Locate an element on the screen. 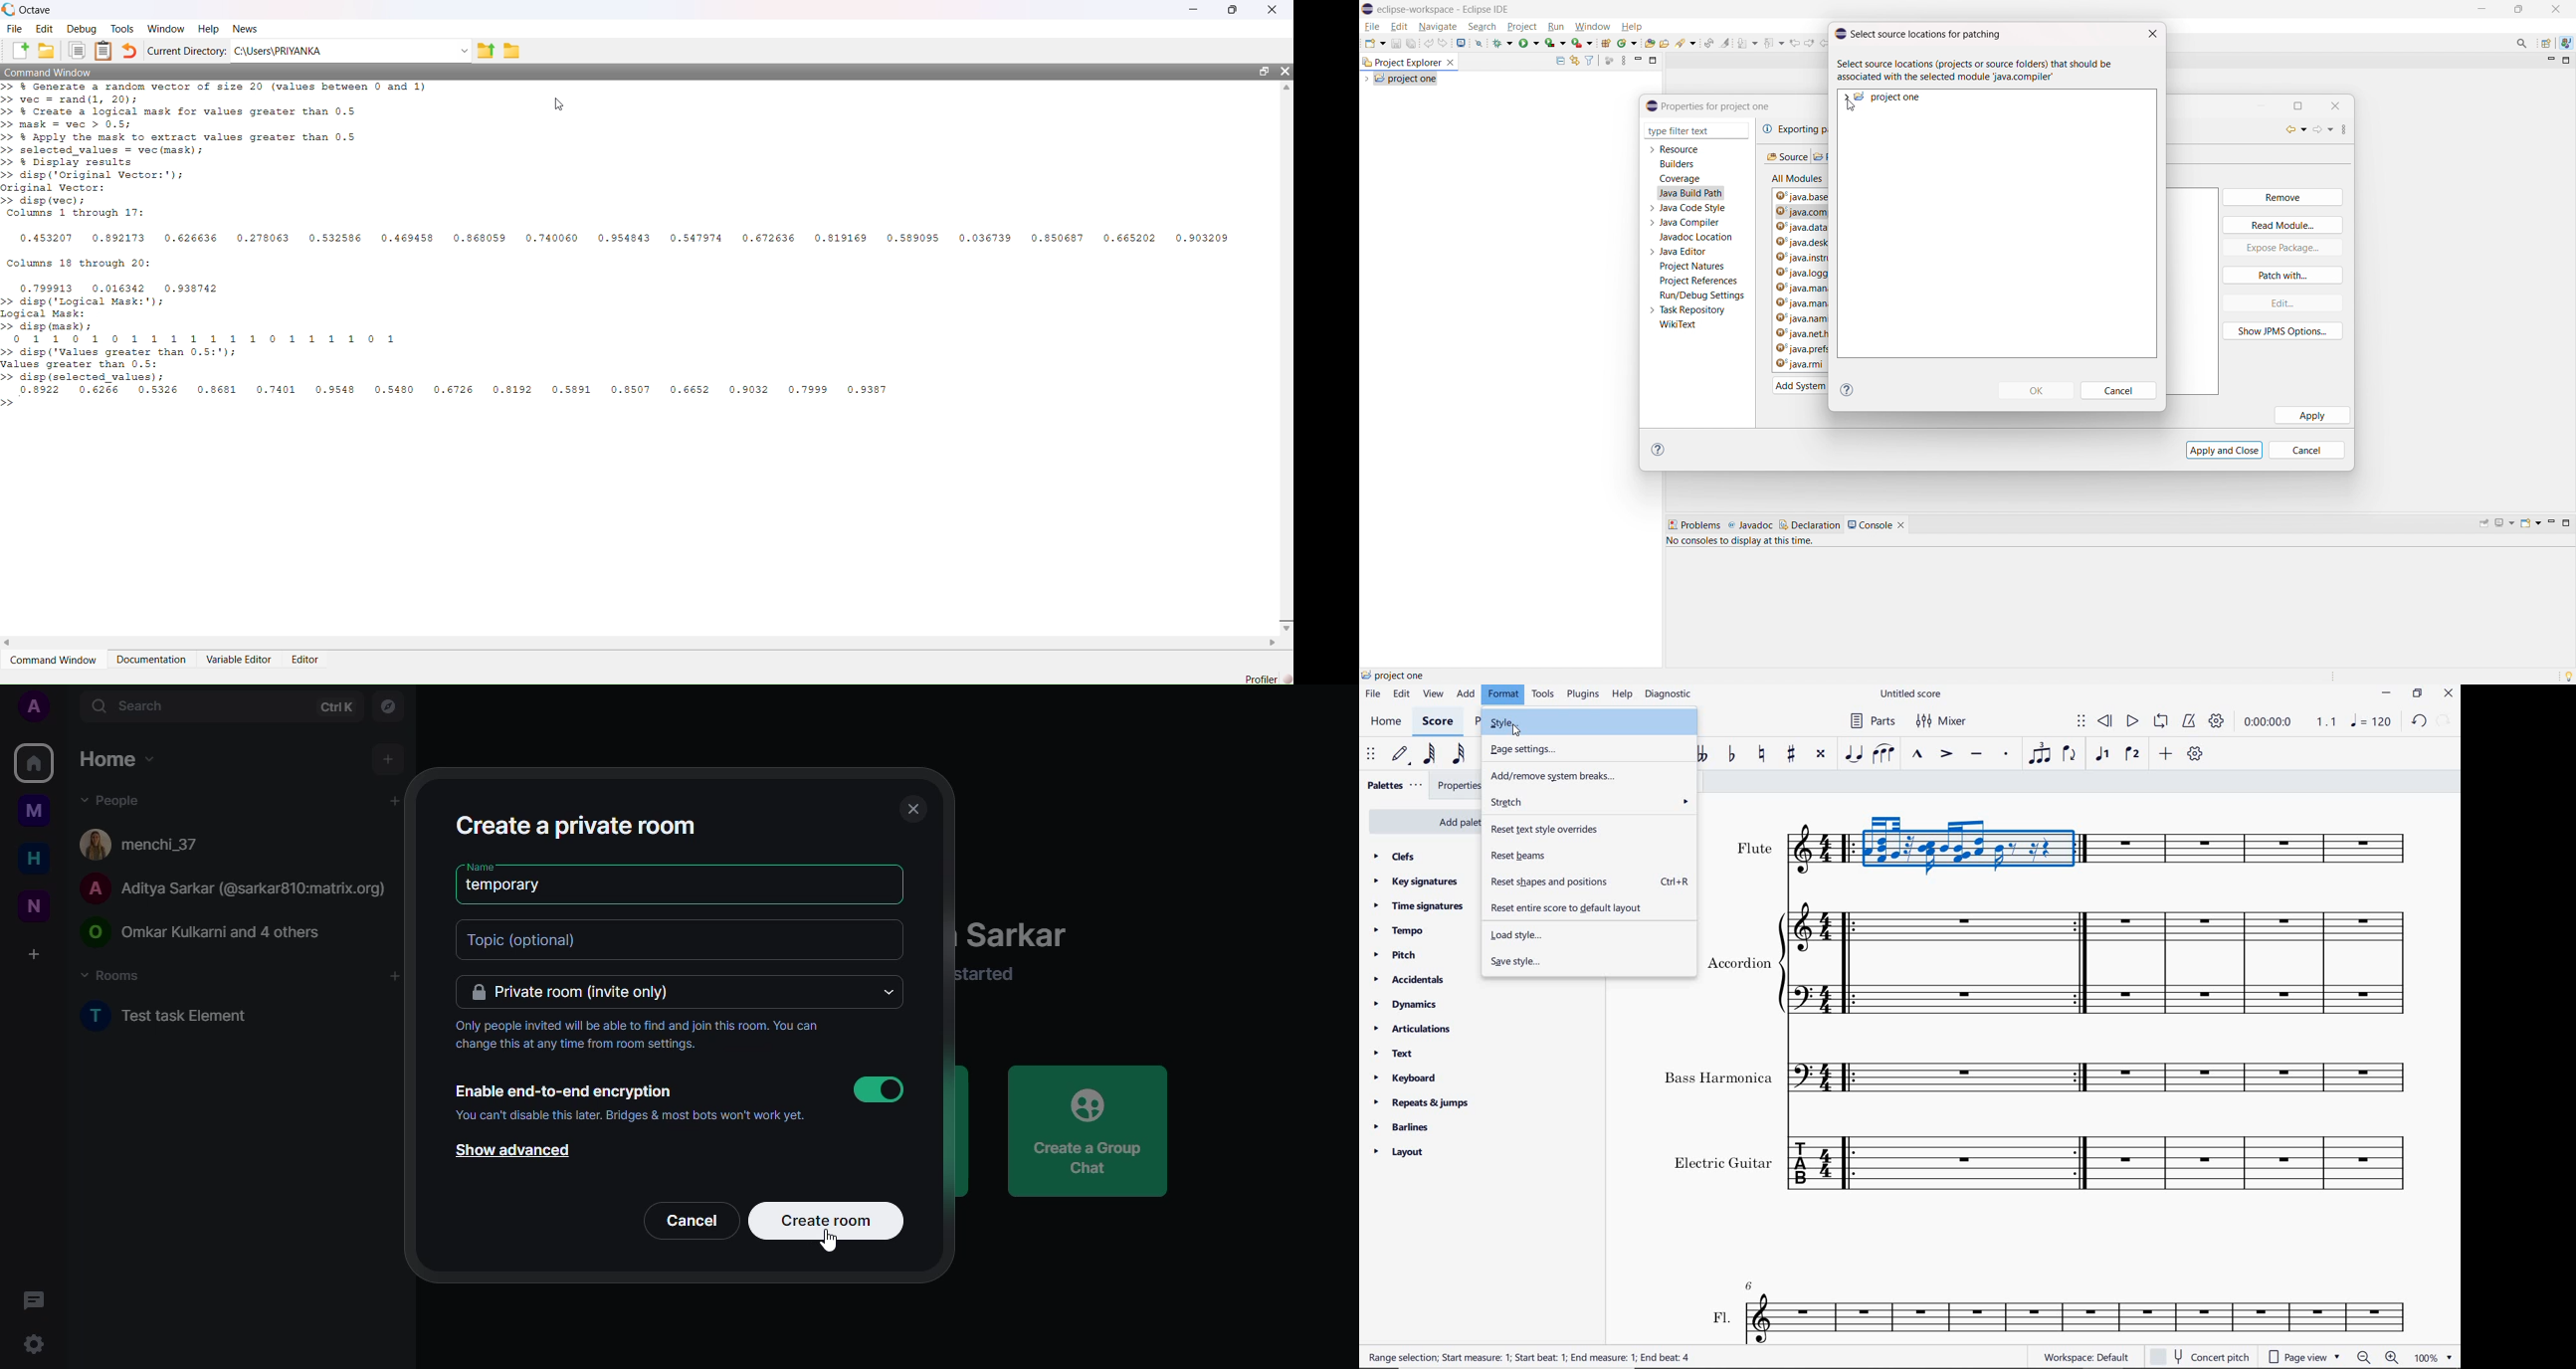 Image resolution: width=2576 pixels, height=1372 pixels. text is located at coordinates (1393, 1054).